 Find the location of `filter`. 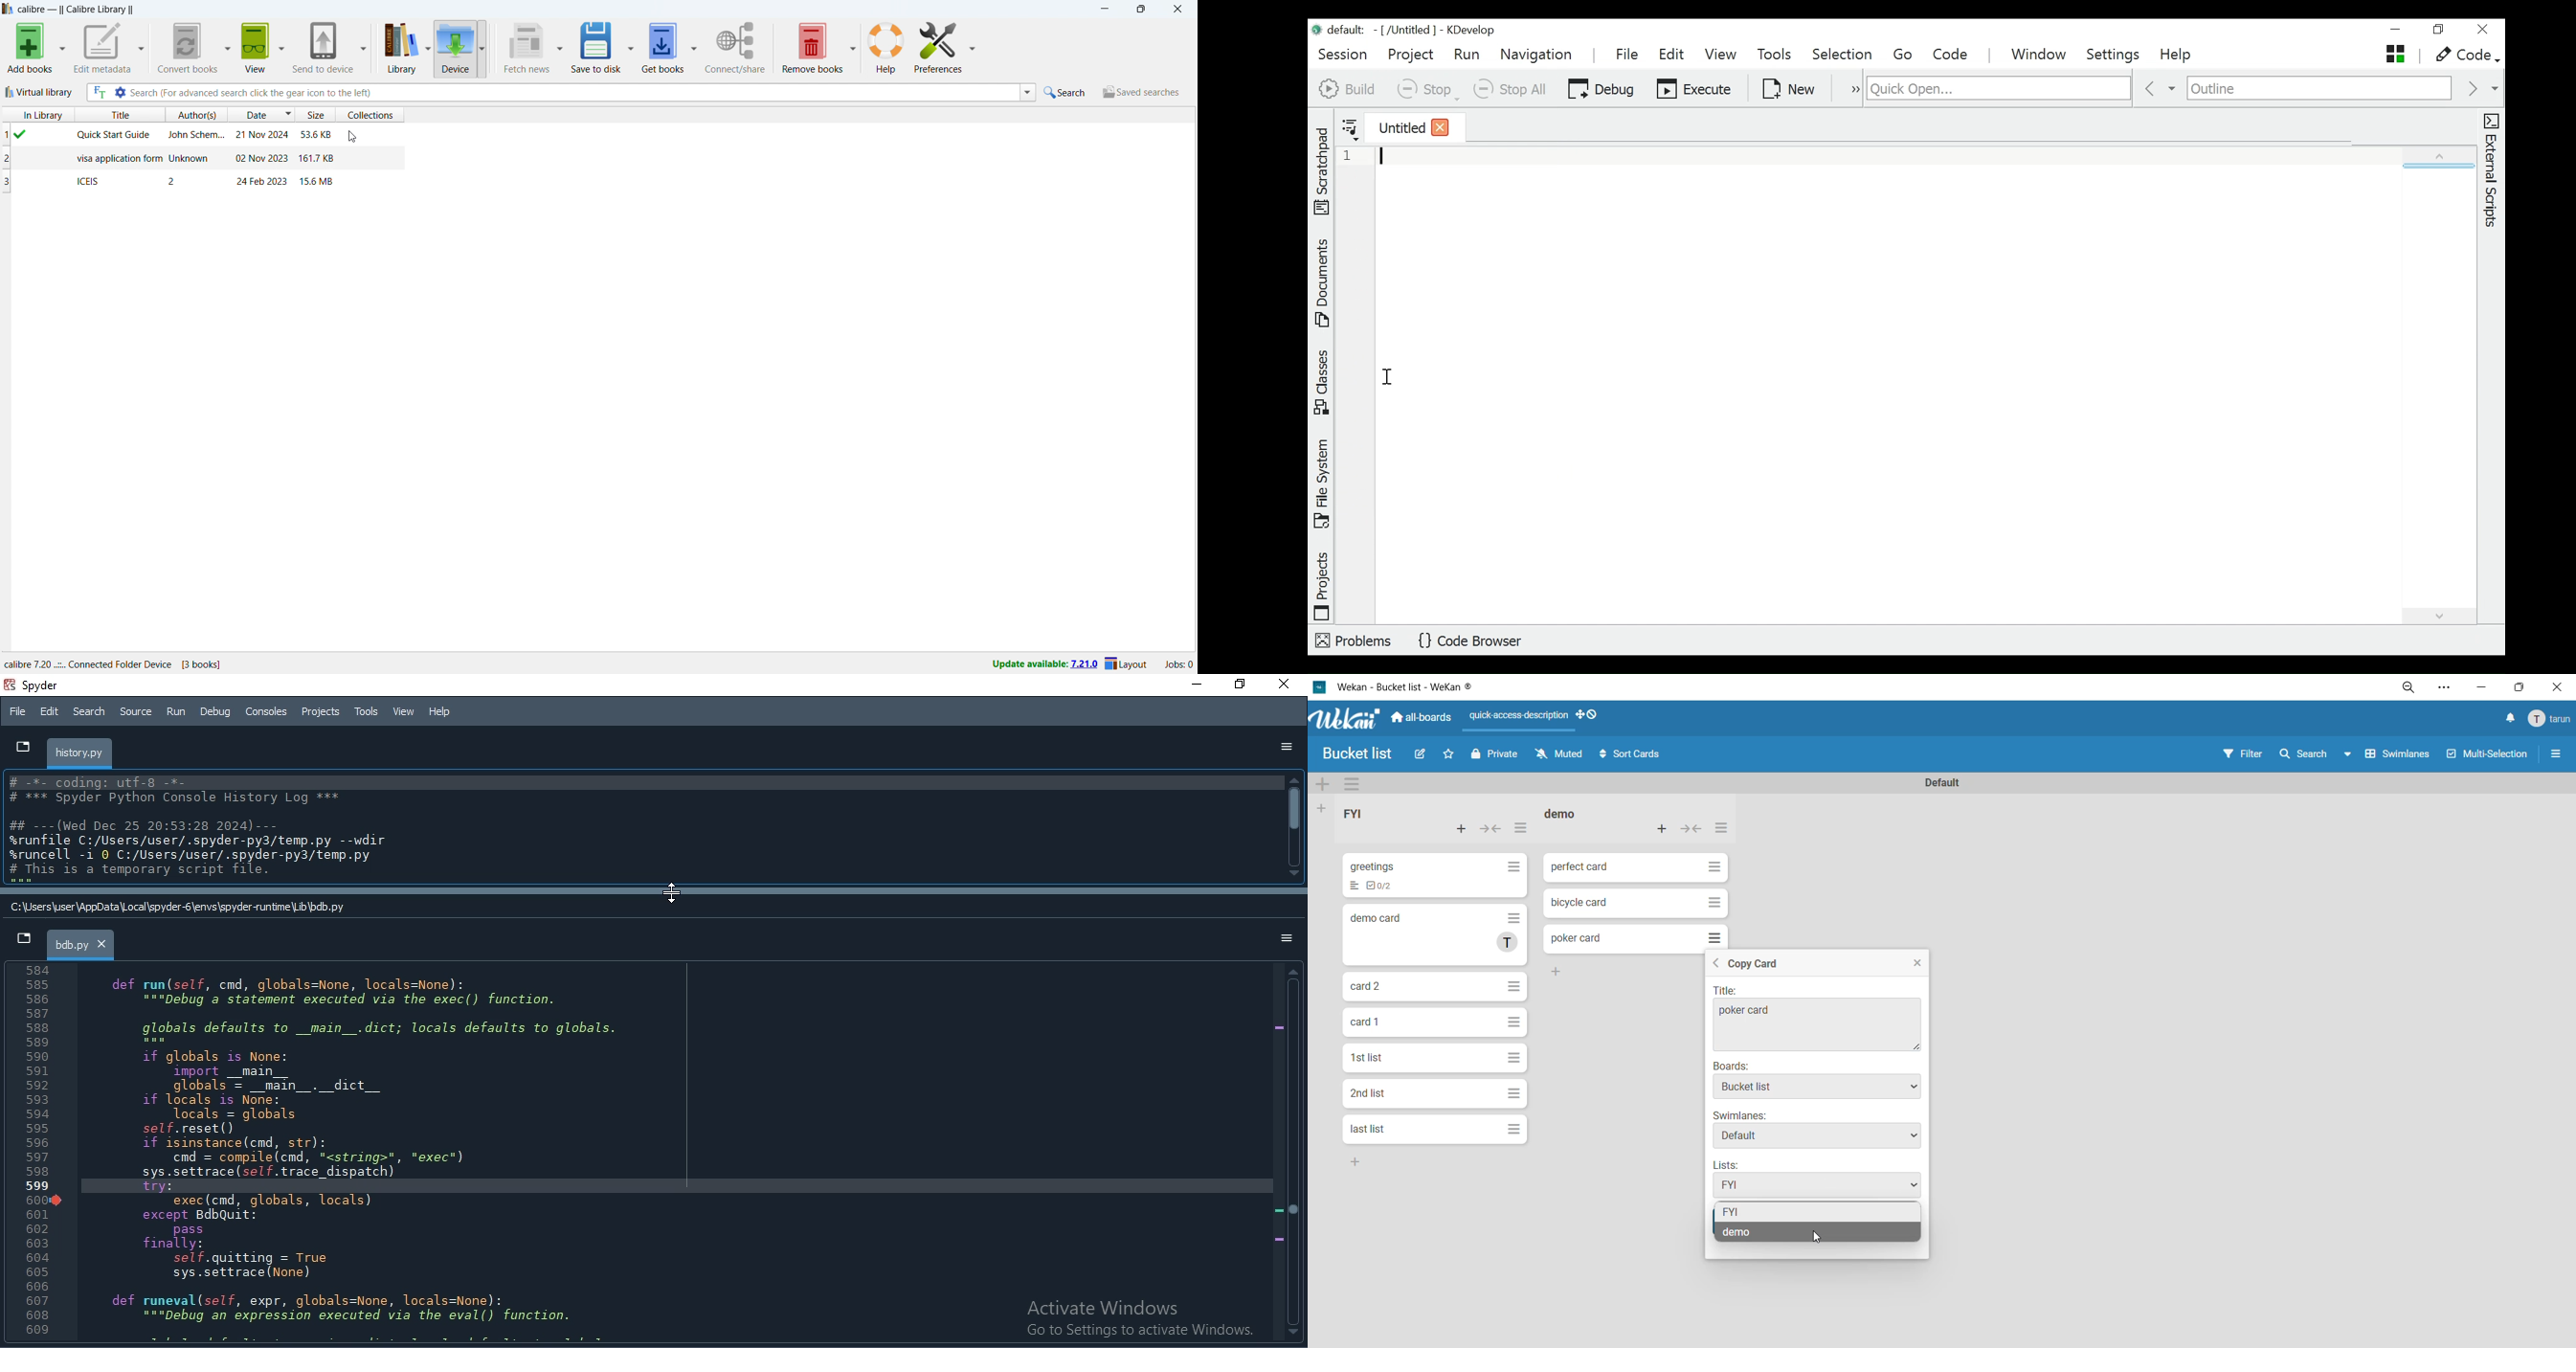

filter is located at coordinates (2246, 753).